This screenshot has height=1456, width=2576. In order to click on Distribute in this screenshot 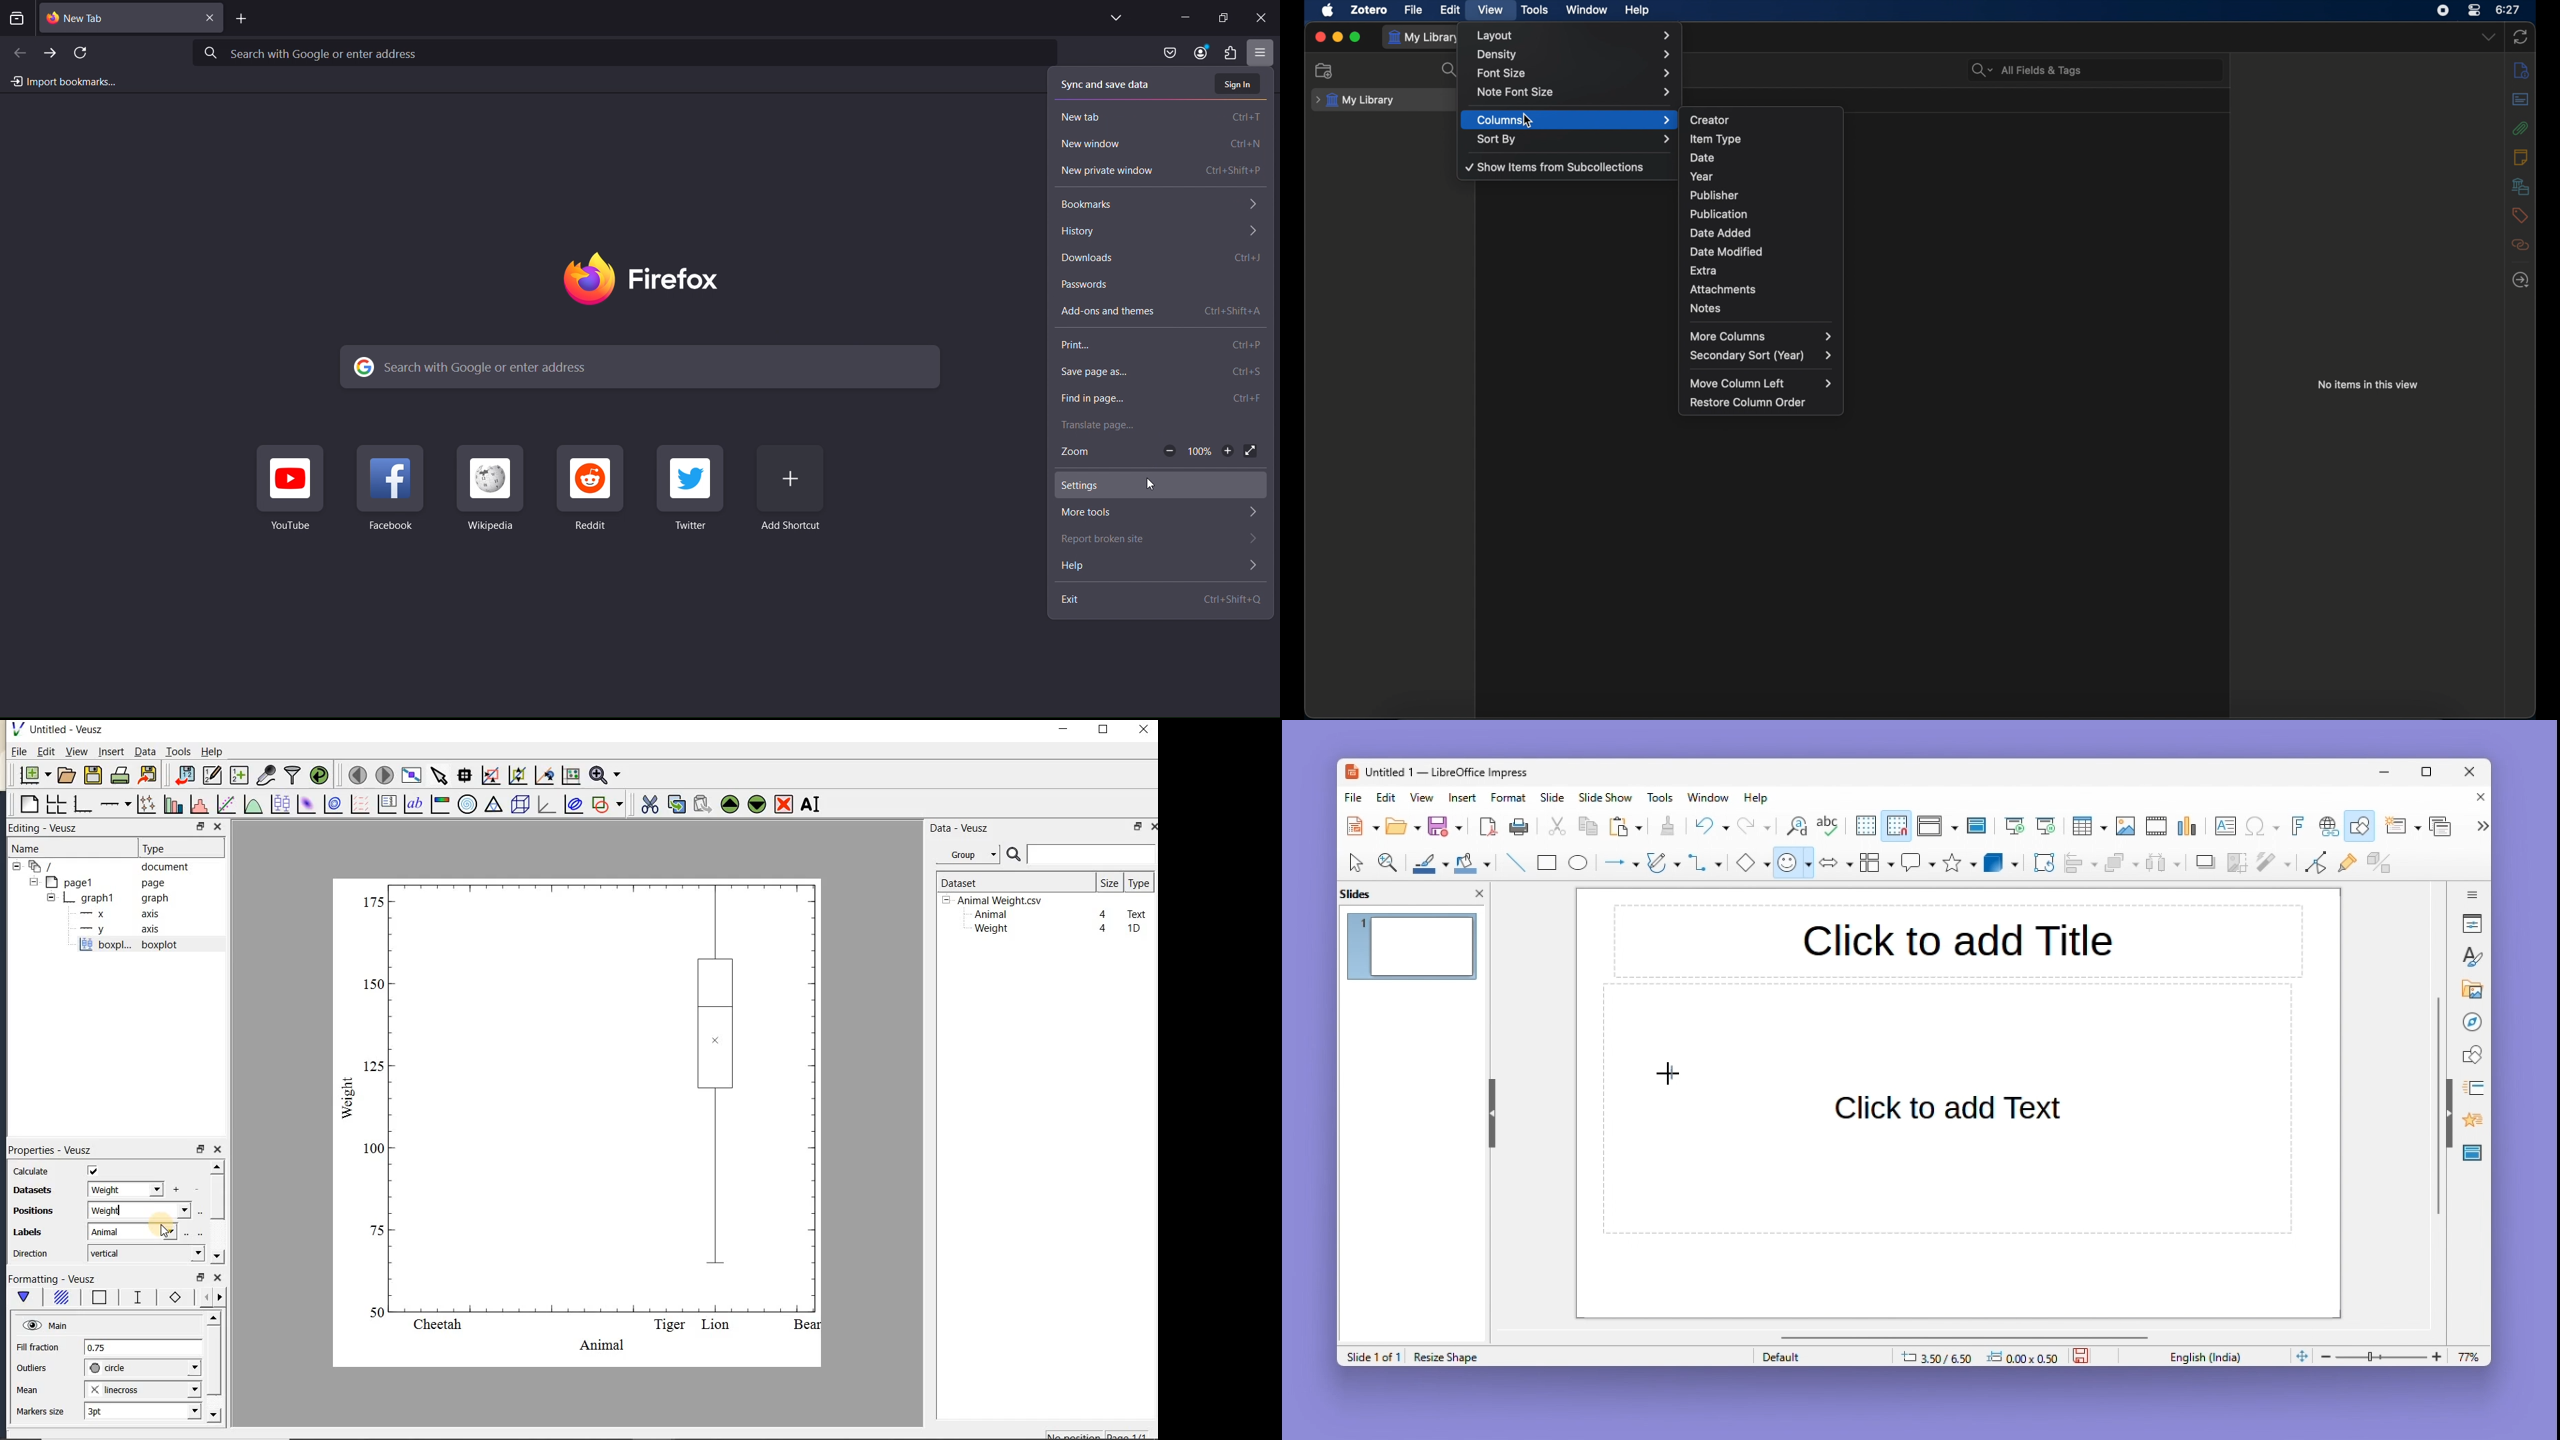, I will do `click(2166, 865)`.